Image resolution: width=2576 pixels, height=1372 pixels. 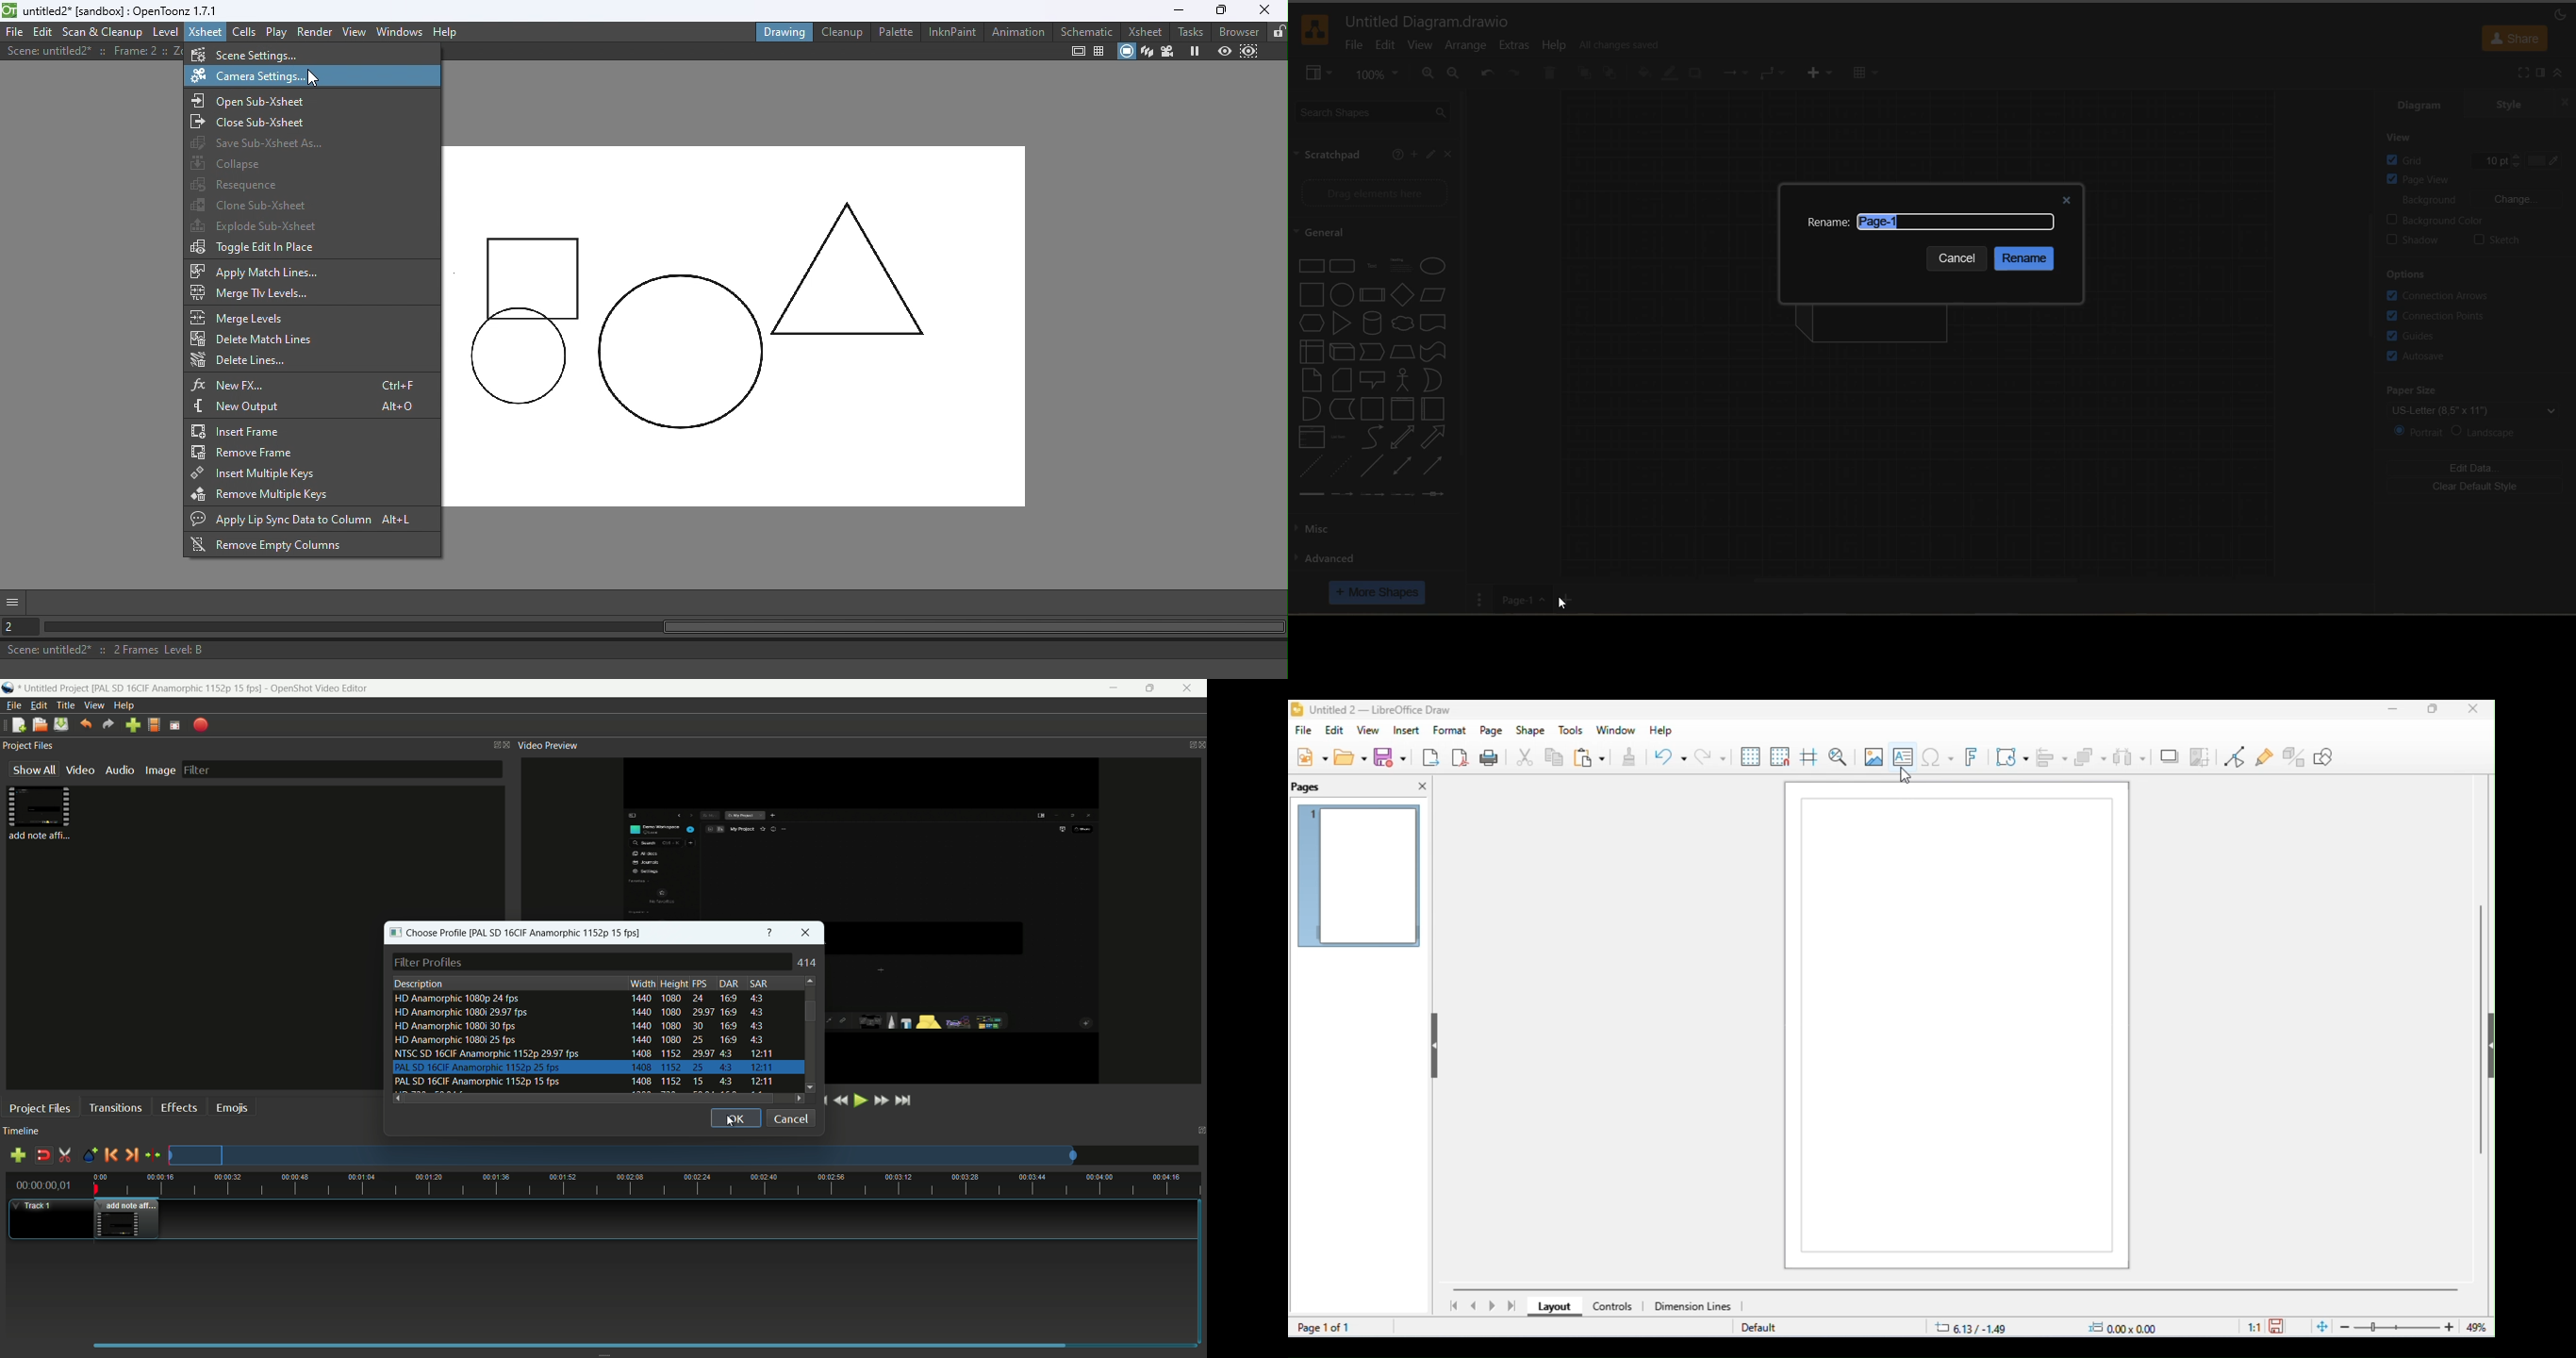 I want to click on page 1 of 1, so click(x=1326, y=1327).